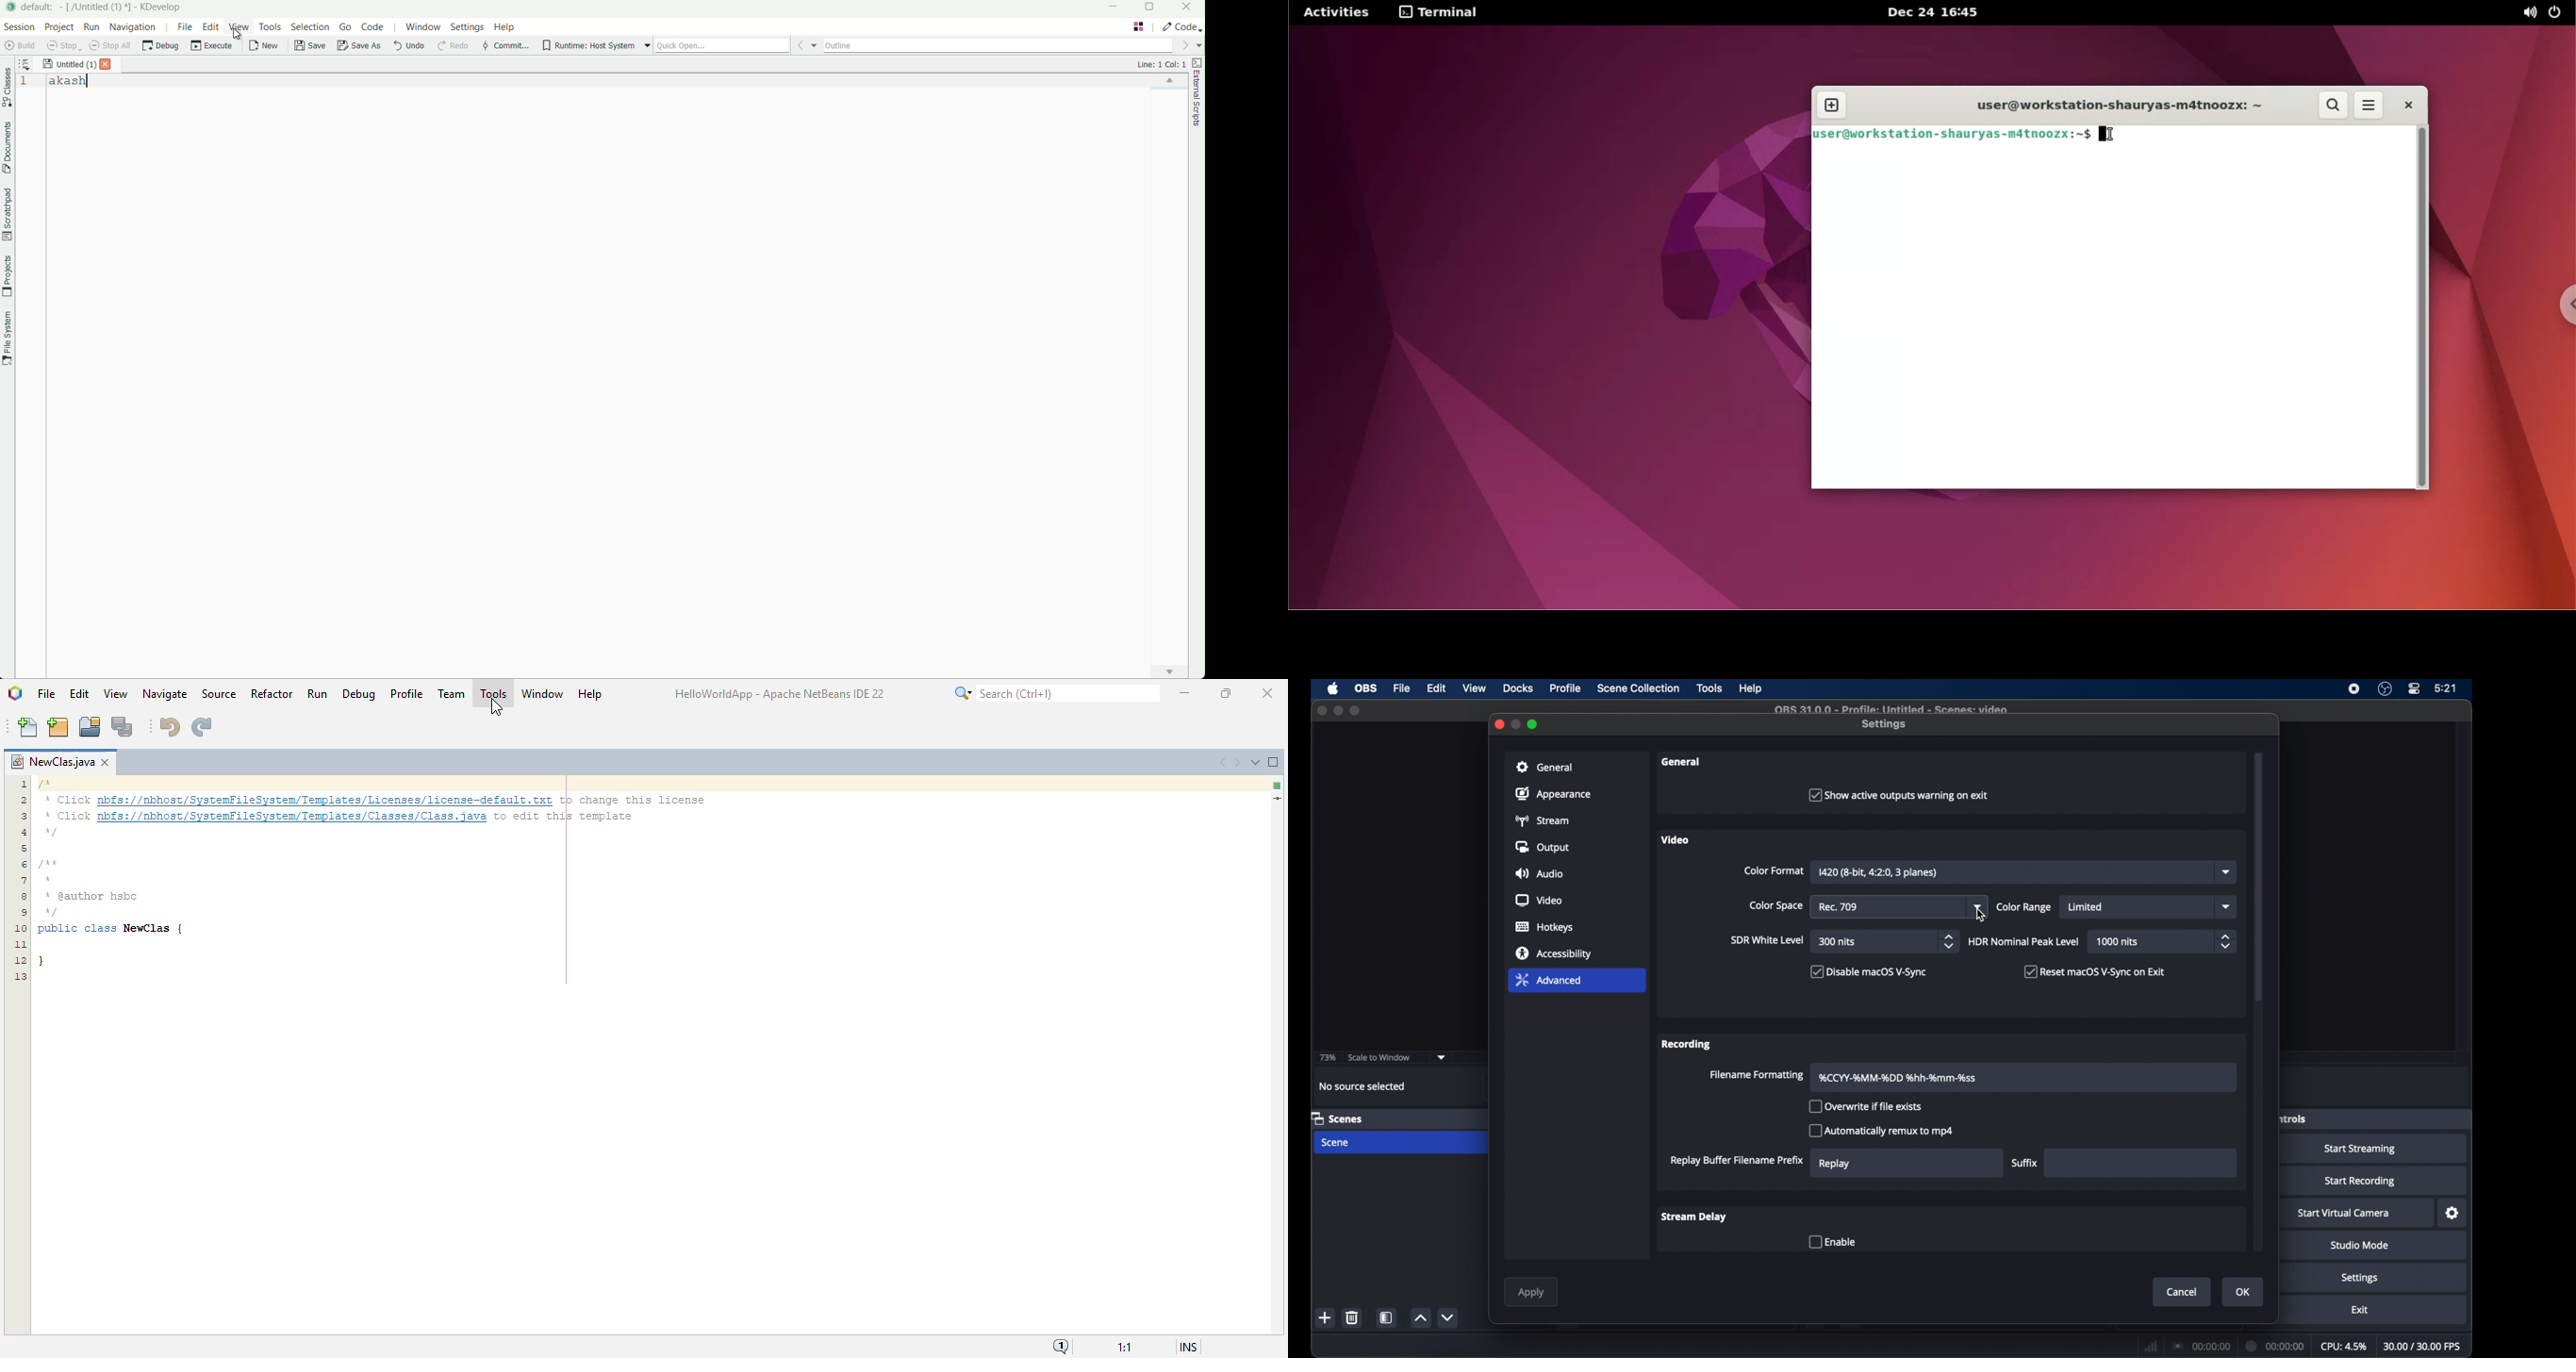  What do you see at coordinates (1387, 1318) in the screenshot?
I see `scene filters` at bounding box center [1387, 1318].